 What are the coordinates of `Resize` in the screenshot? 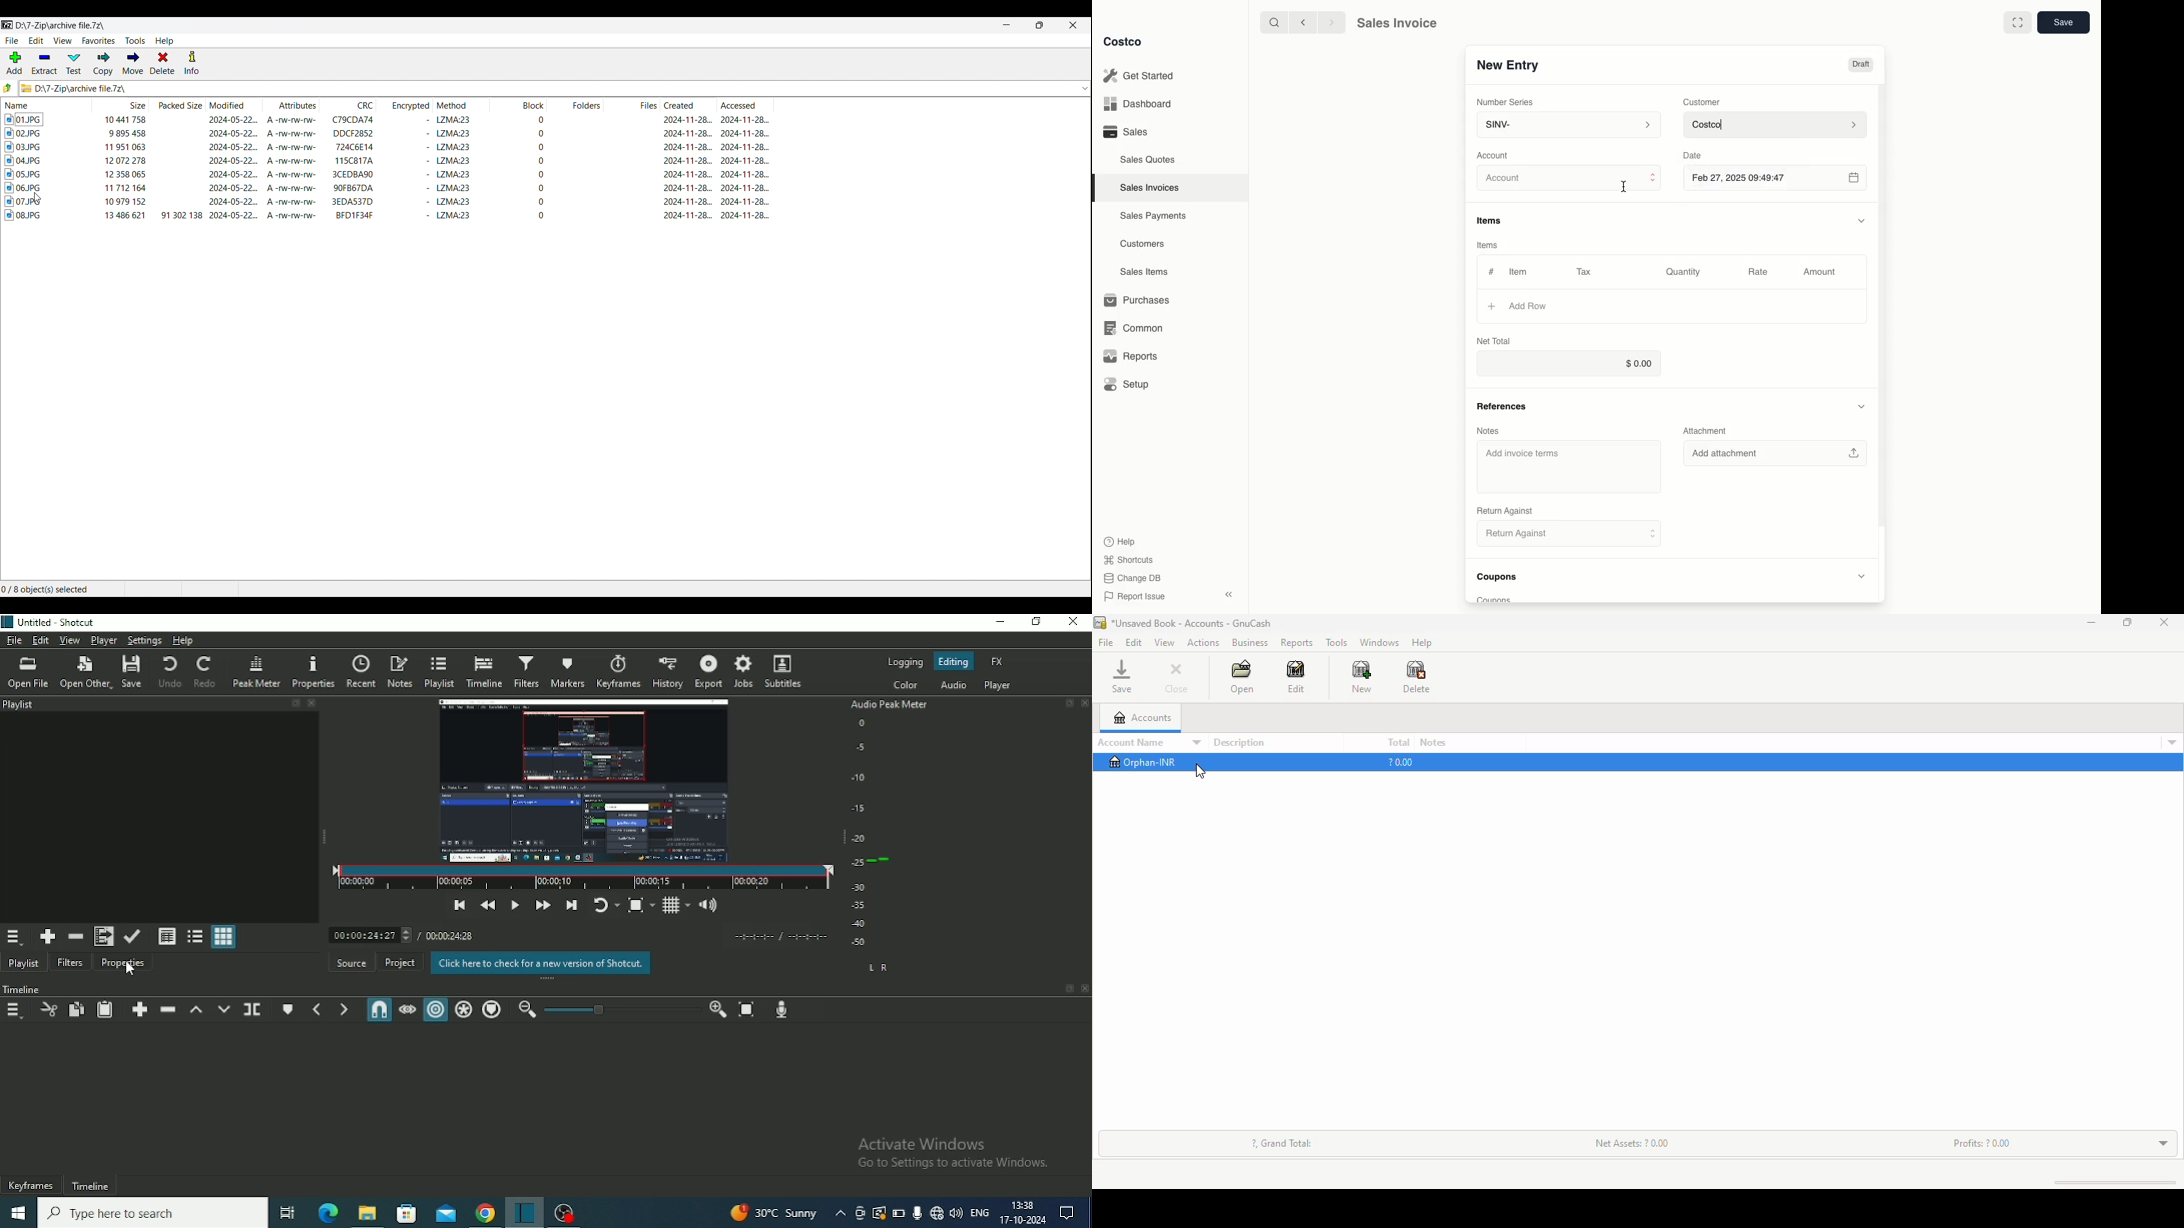 It's located at (549, 979).